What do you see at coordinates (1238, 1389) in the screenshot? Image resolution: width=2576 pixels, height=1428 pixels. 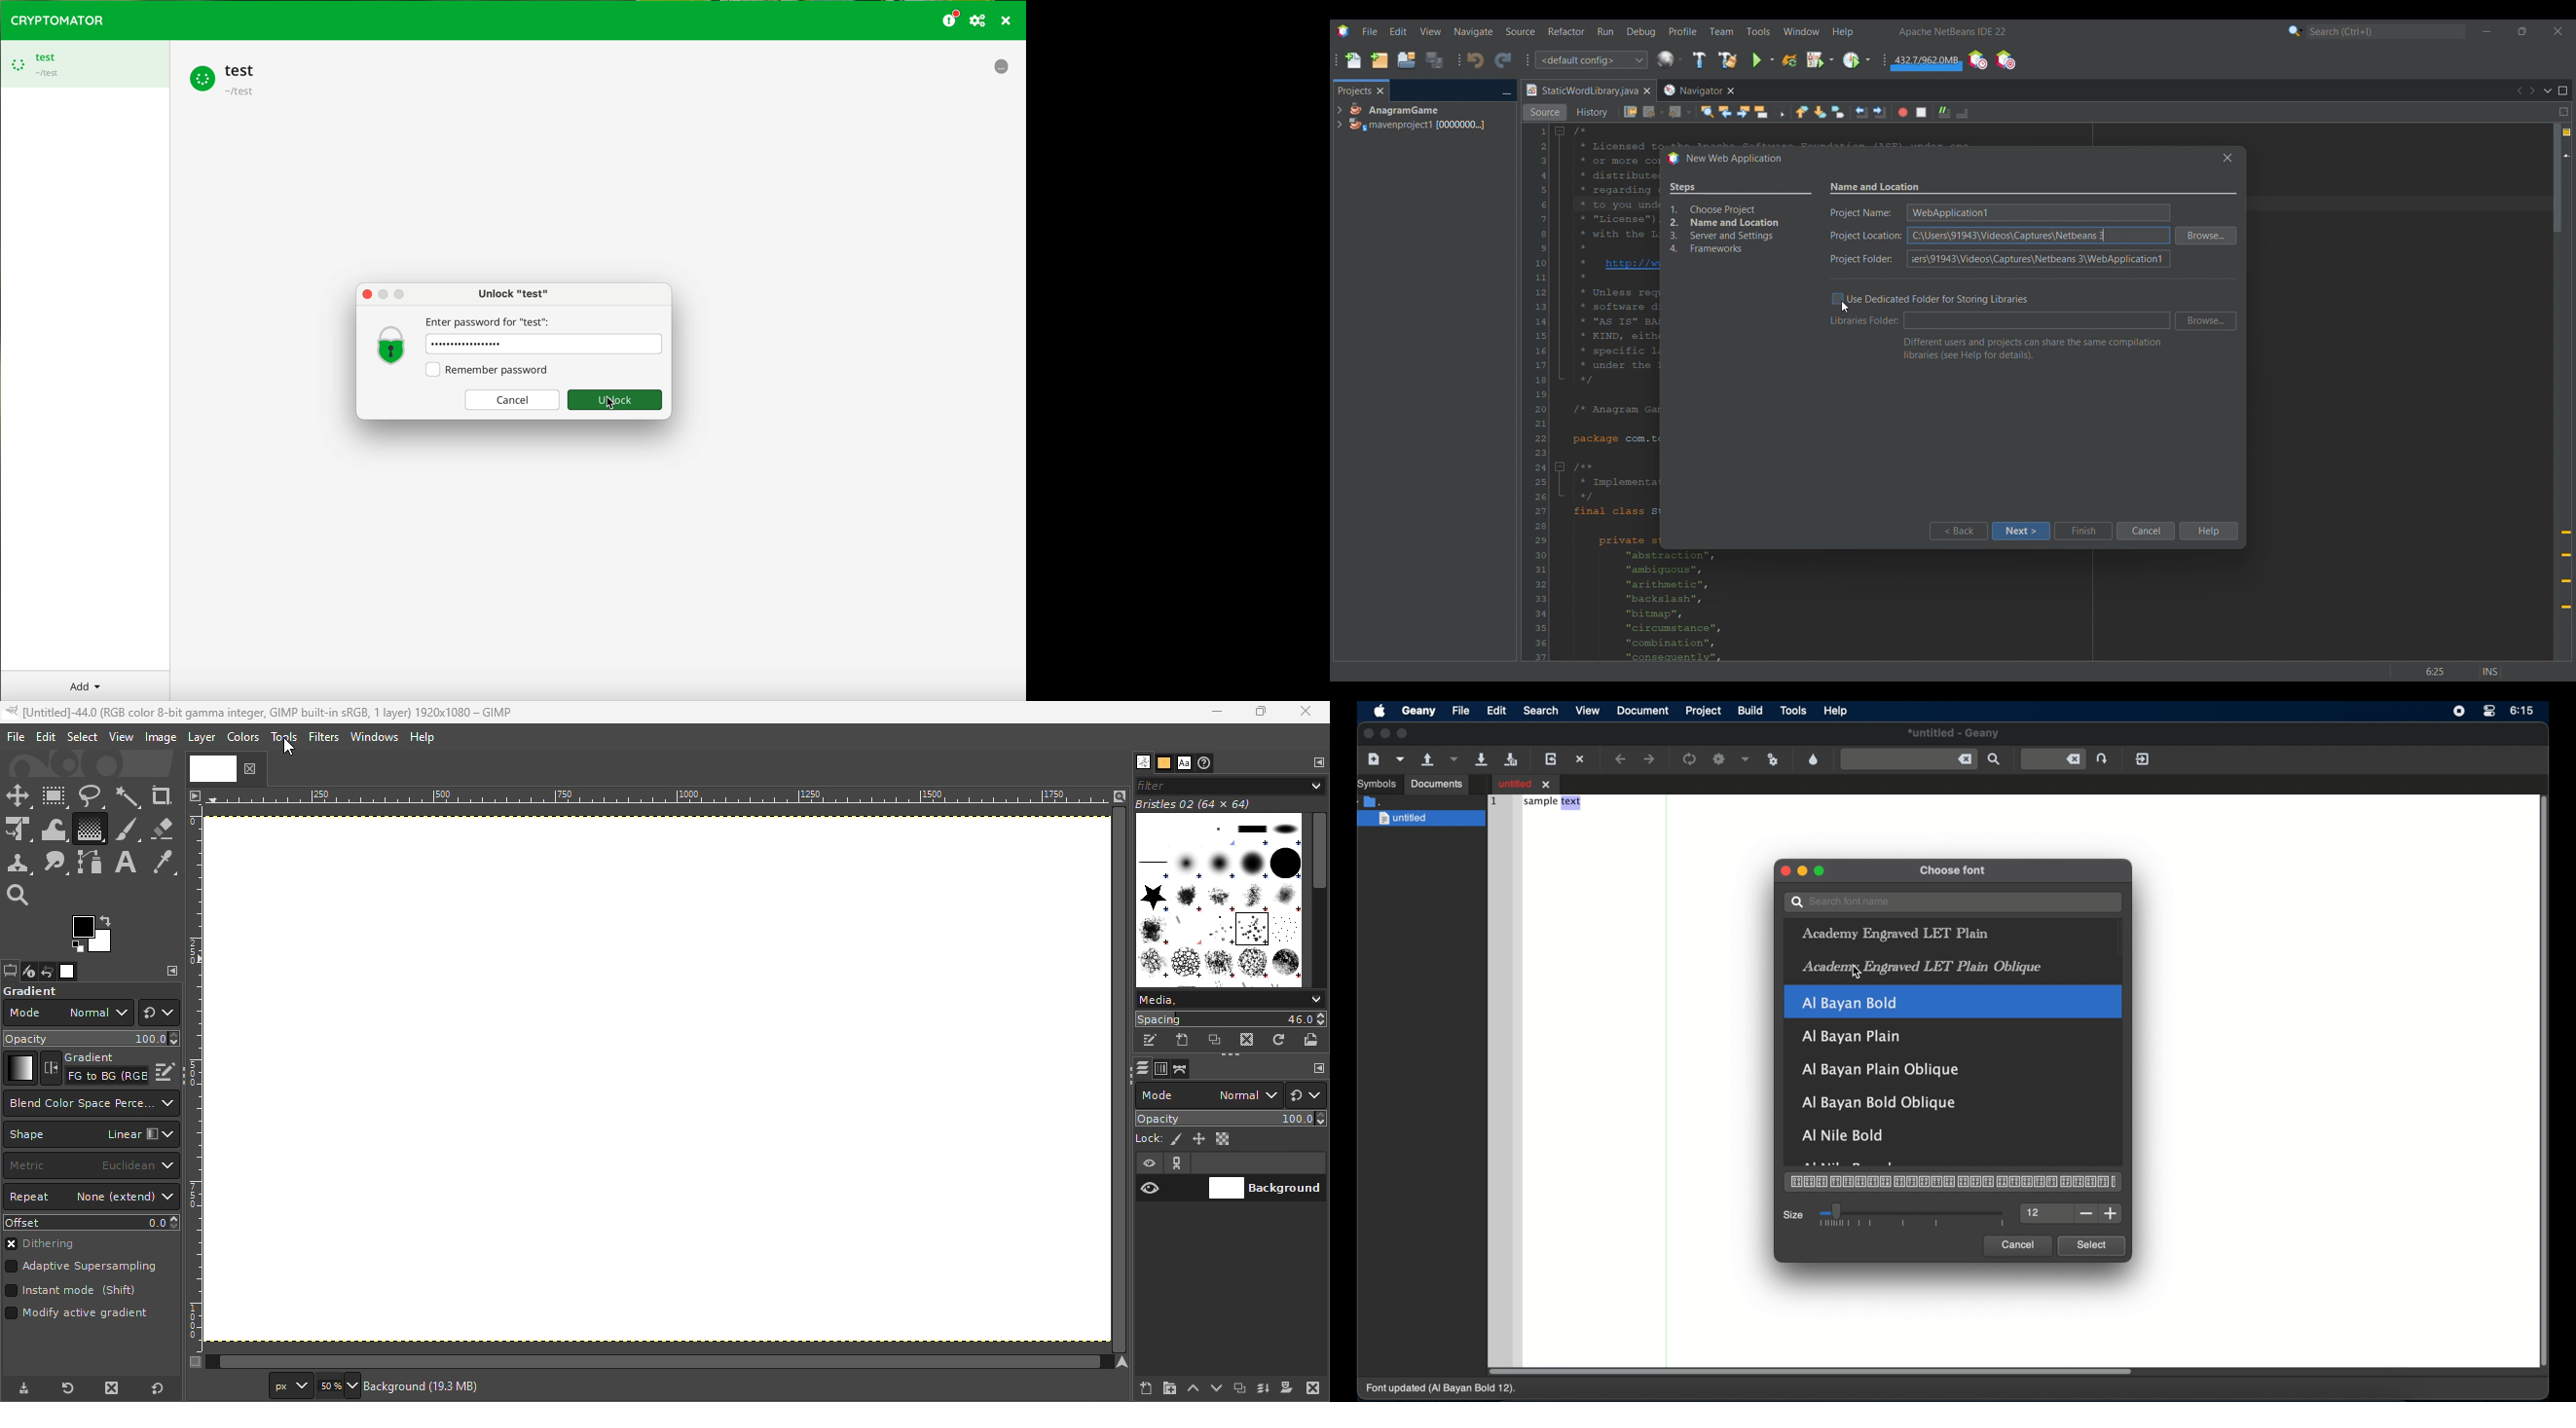 I see `Create a duplicate of the layer and add it to the image` at bounding box center [1238, 1389].